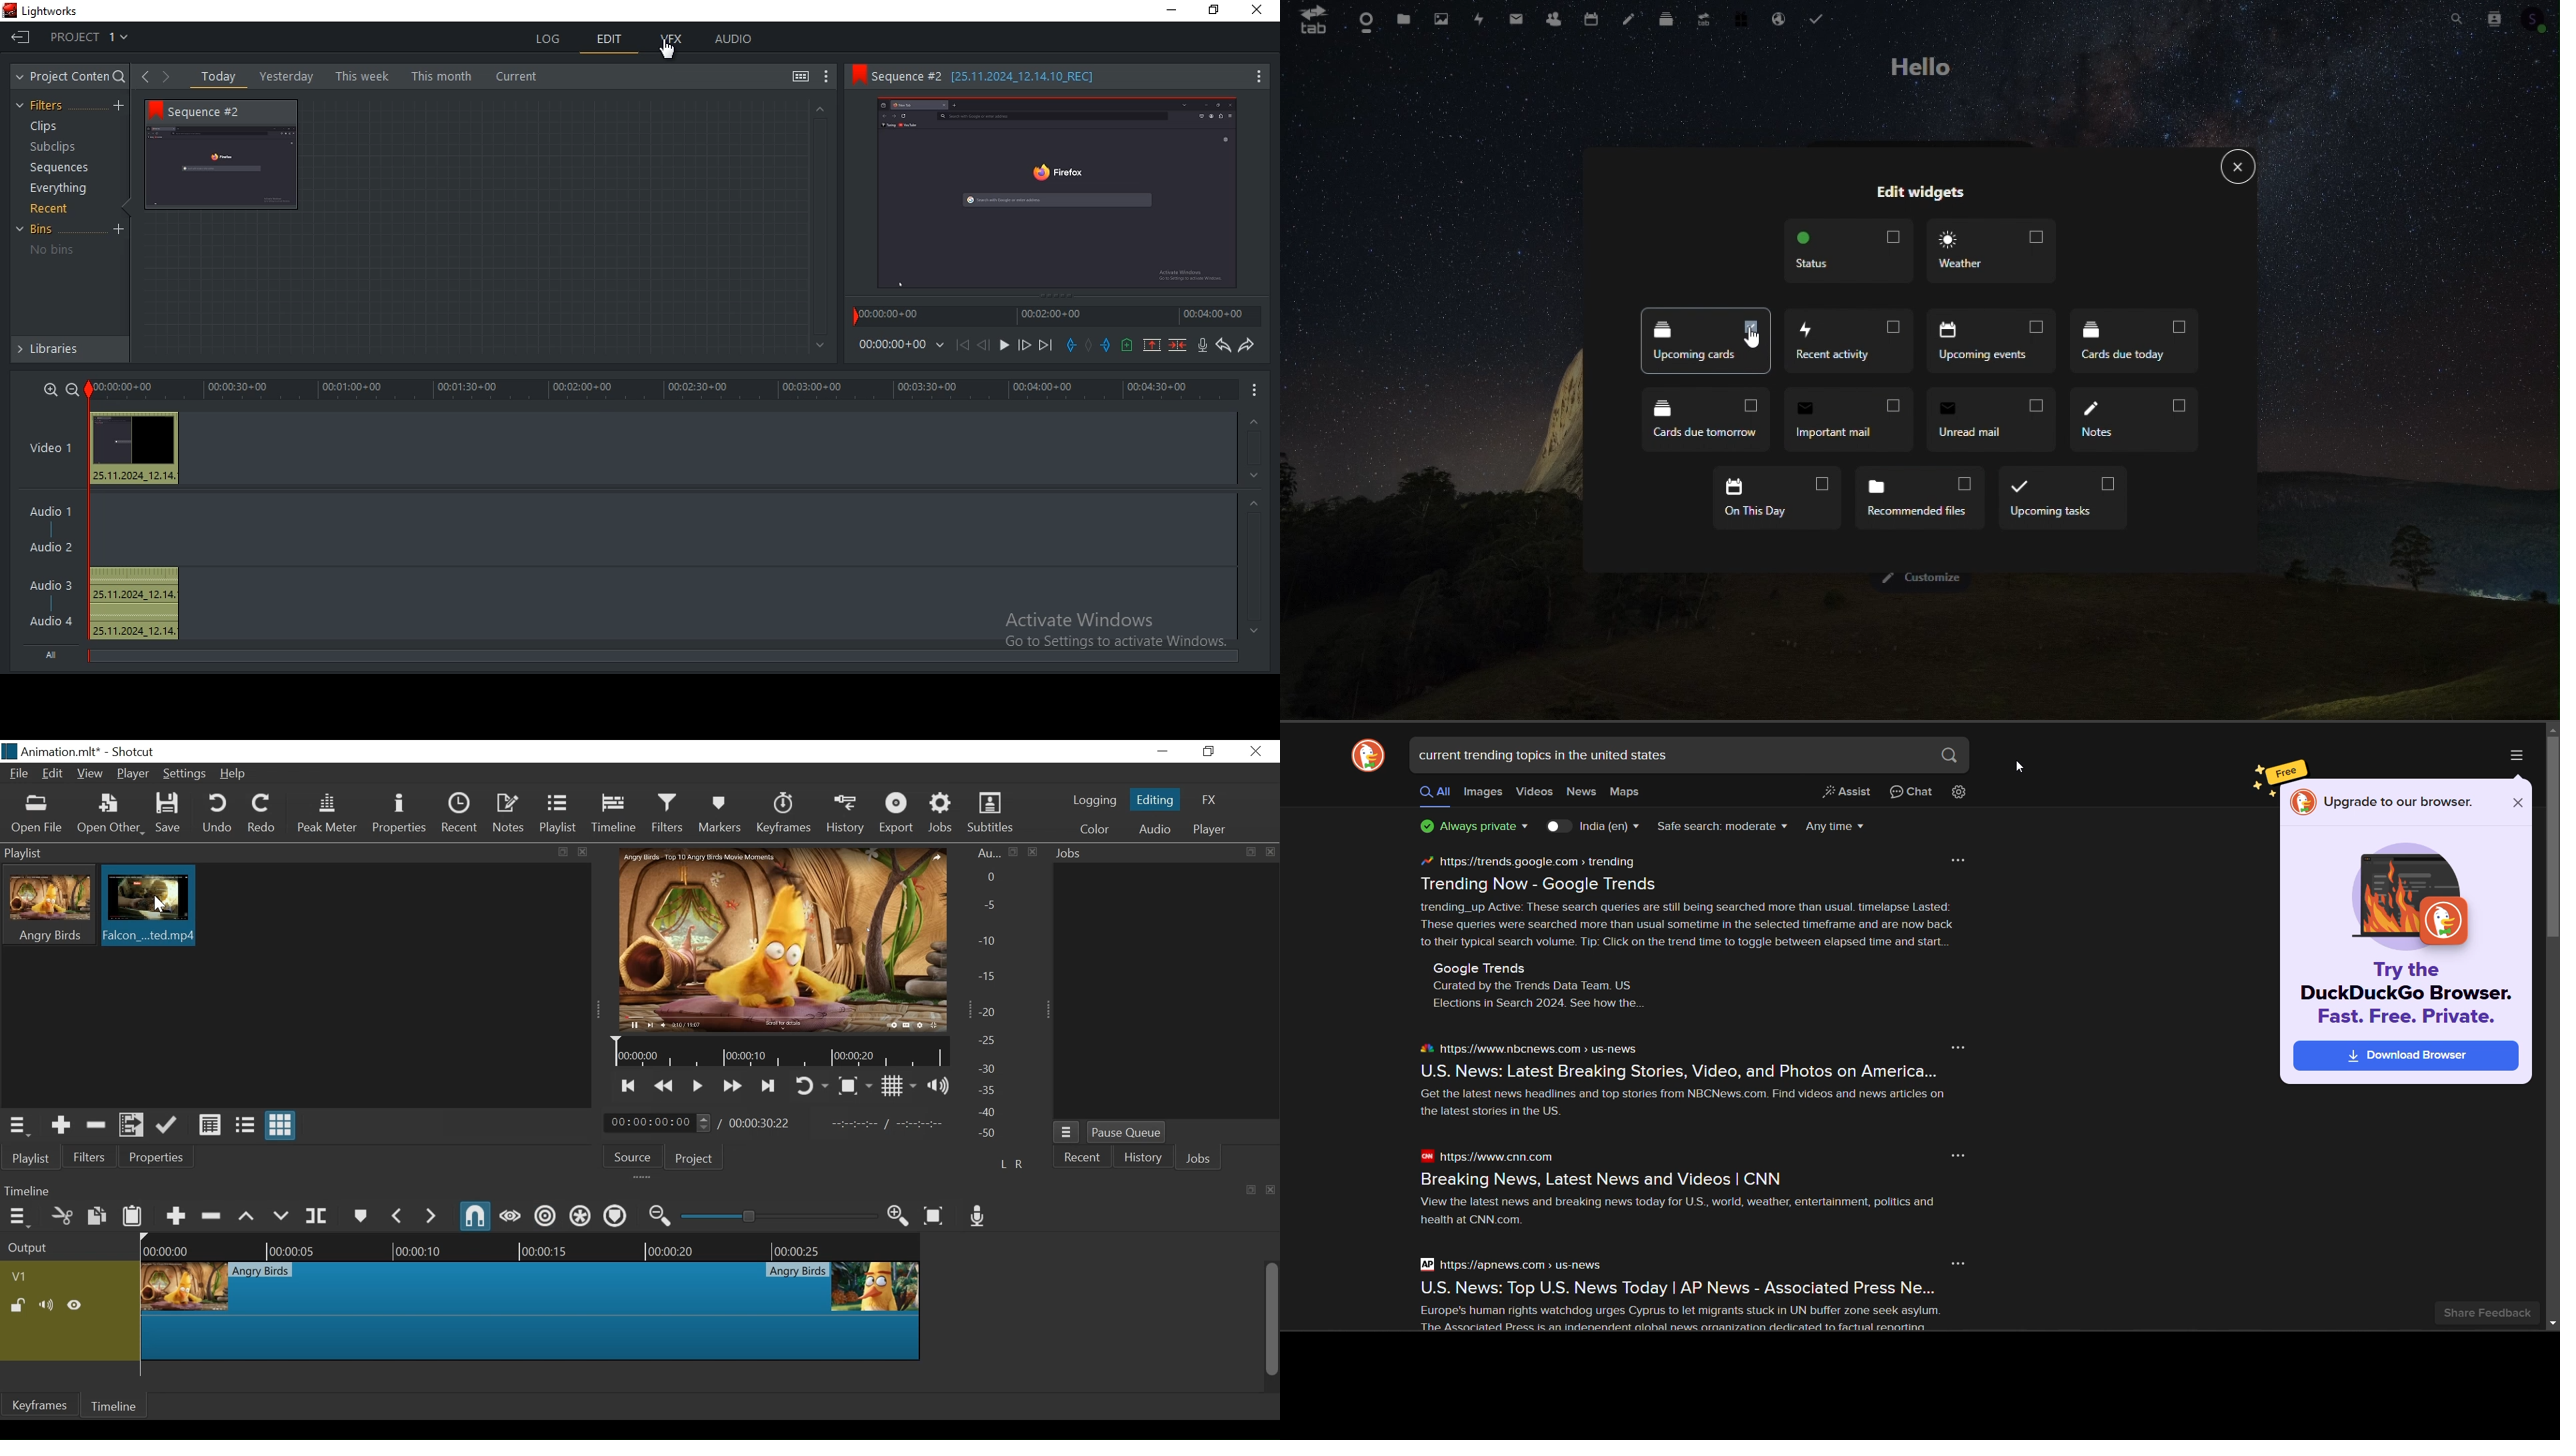 This screenshot has width=2576, height=1456. Describe the element at coordinates (1750, 336) in the screenshot. I see `cursor` at that location.